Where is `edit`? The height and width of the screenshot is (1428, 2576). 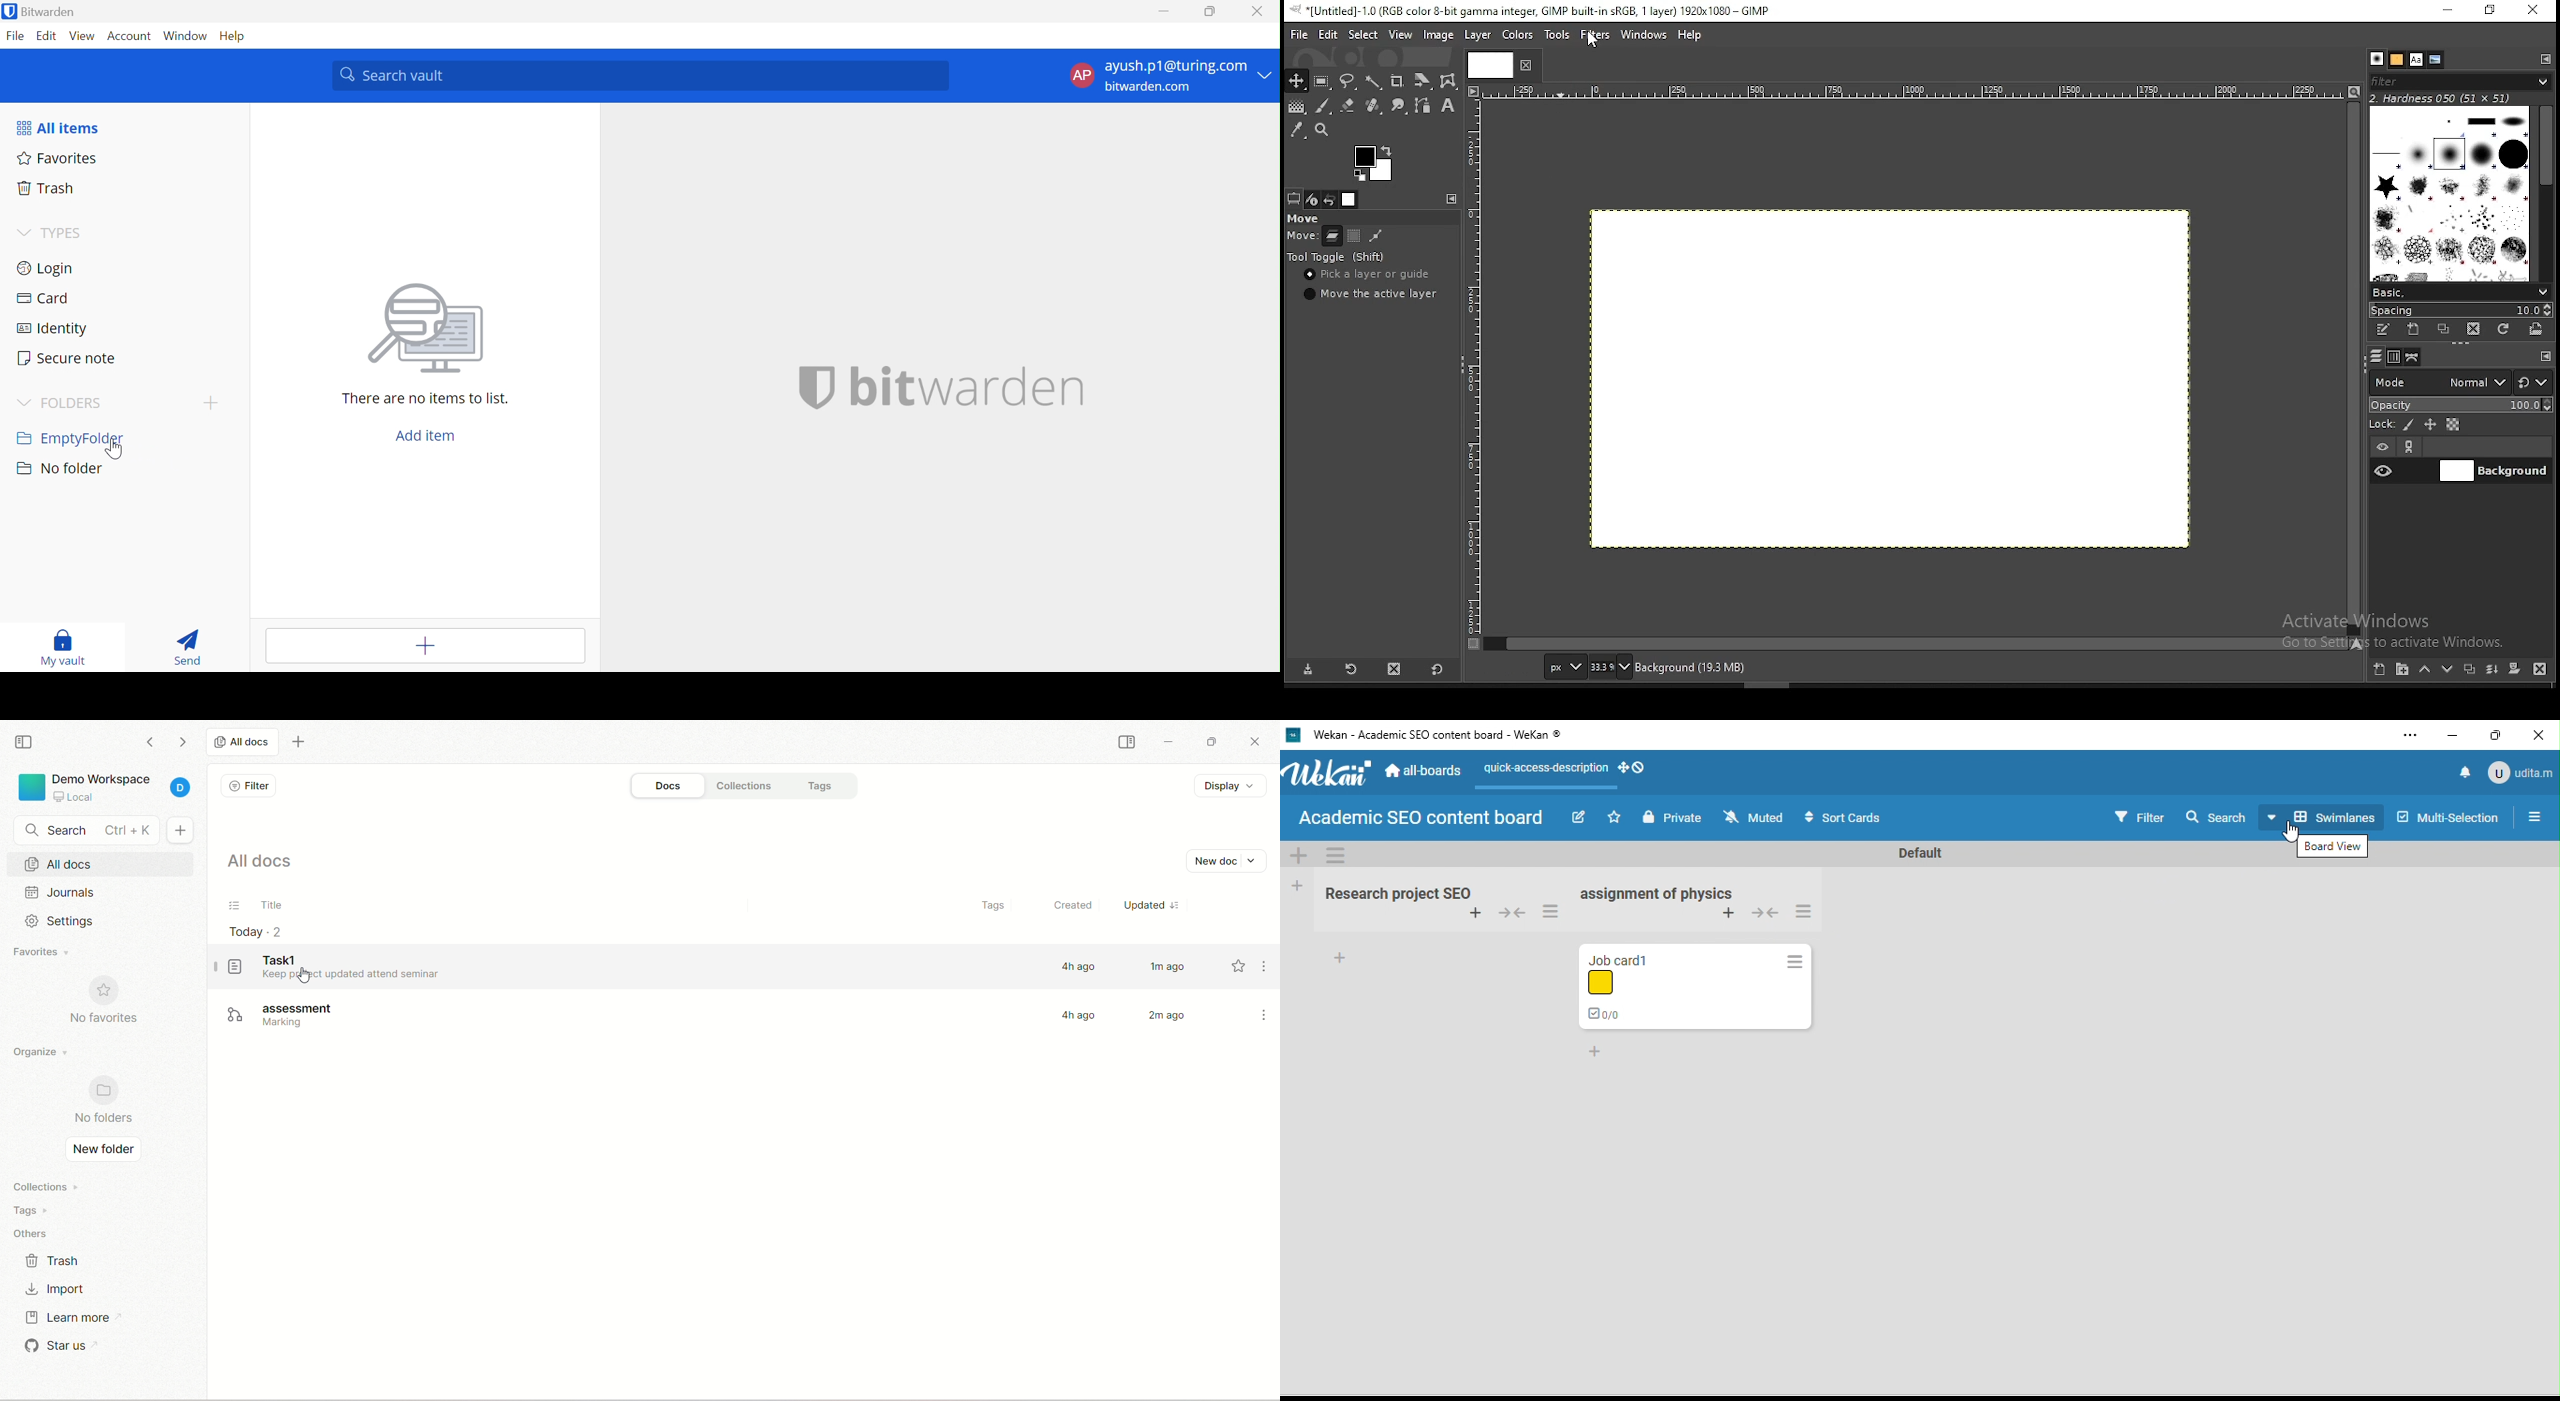 edit is located at coordinates (1328, 35).